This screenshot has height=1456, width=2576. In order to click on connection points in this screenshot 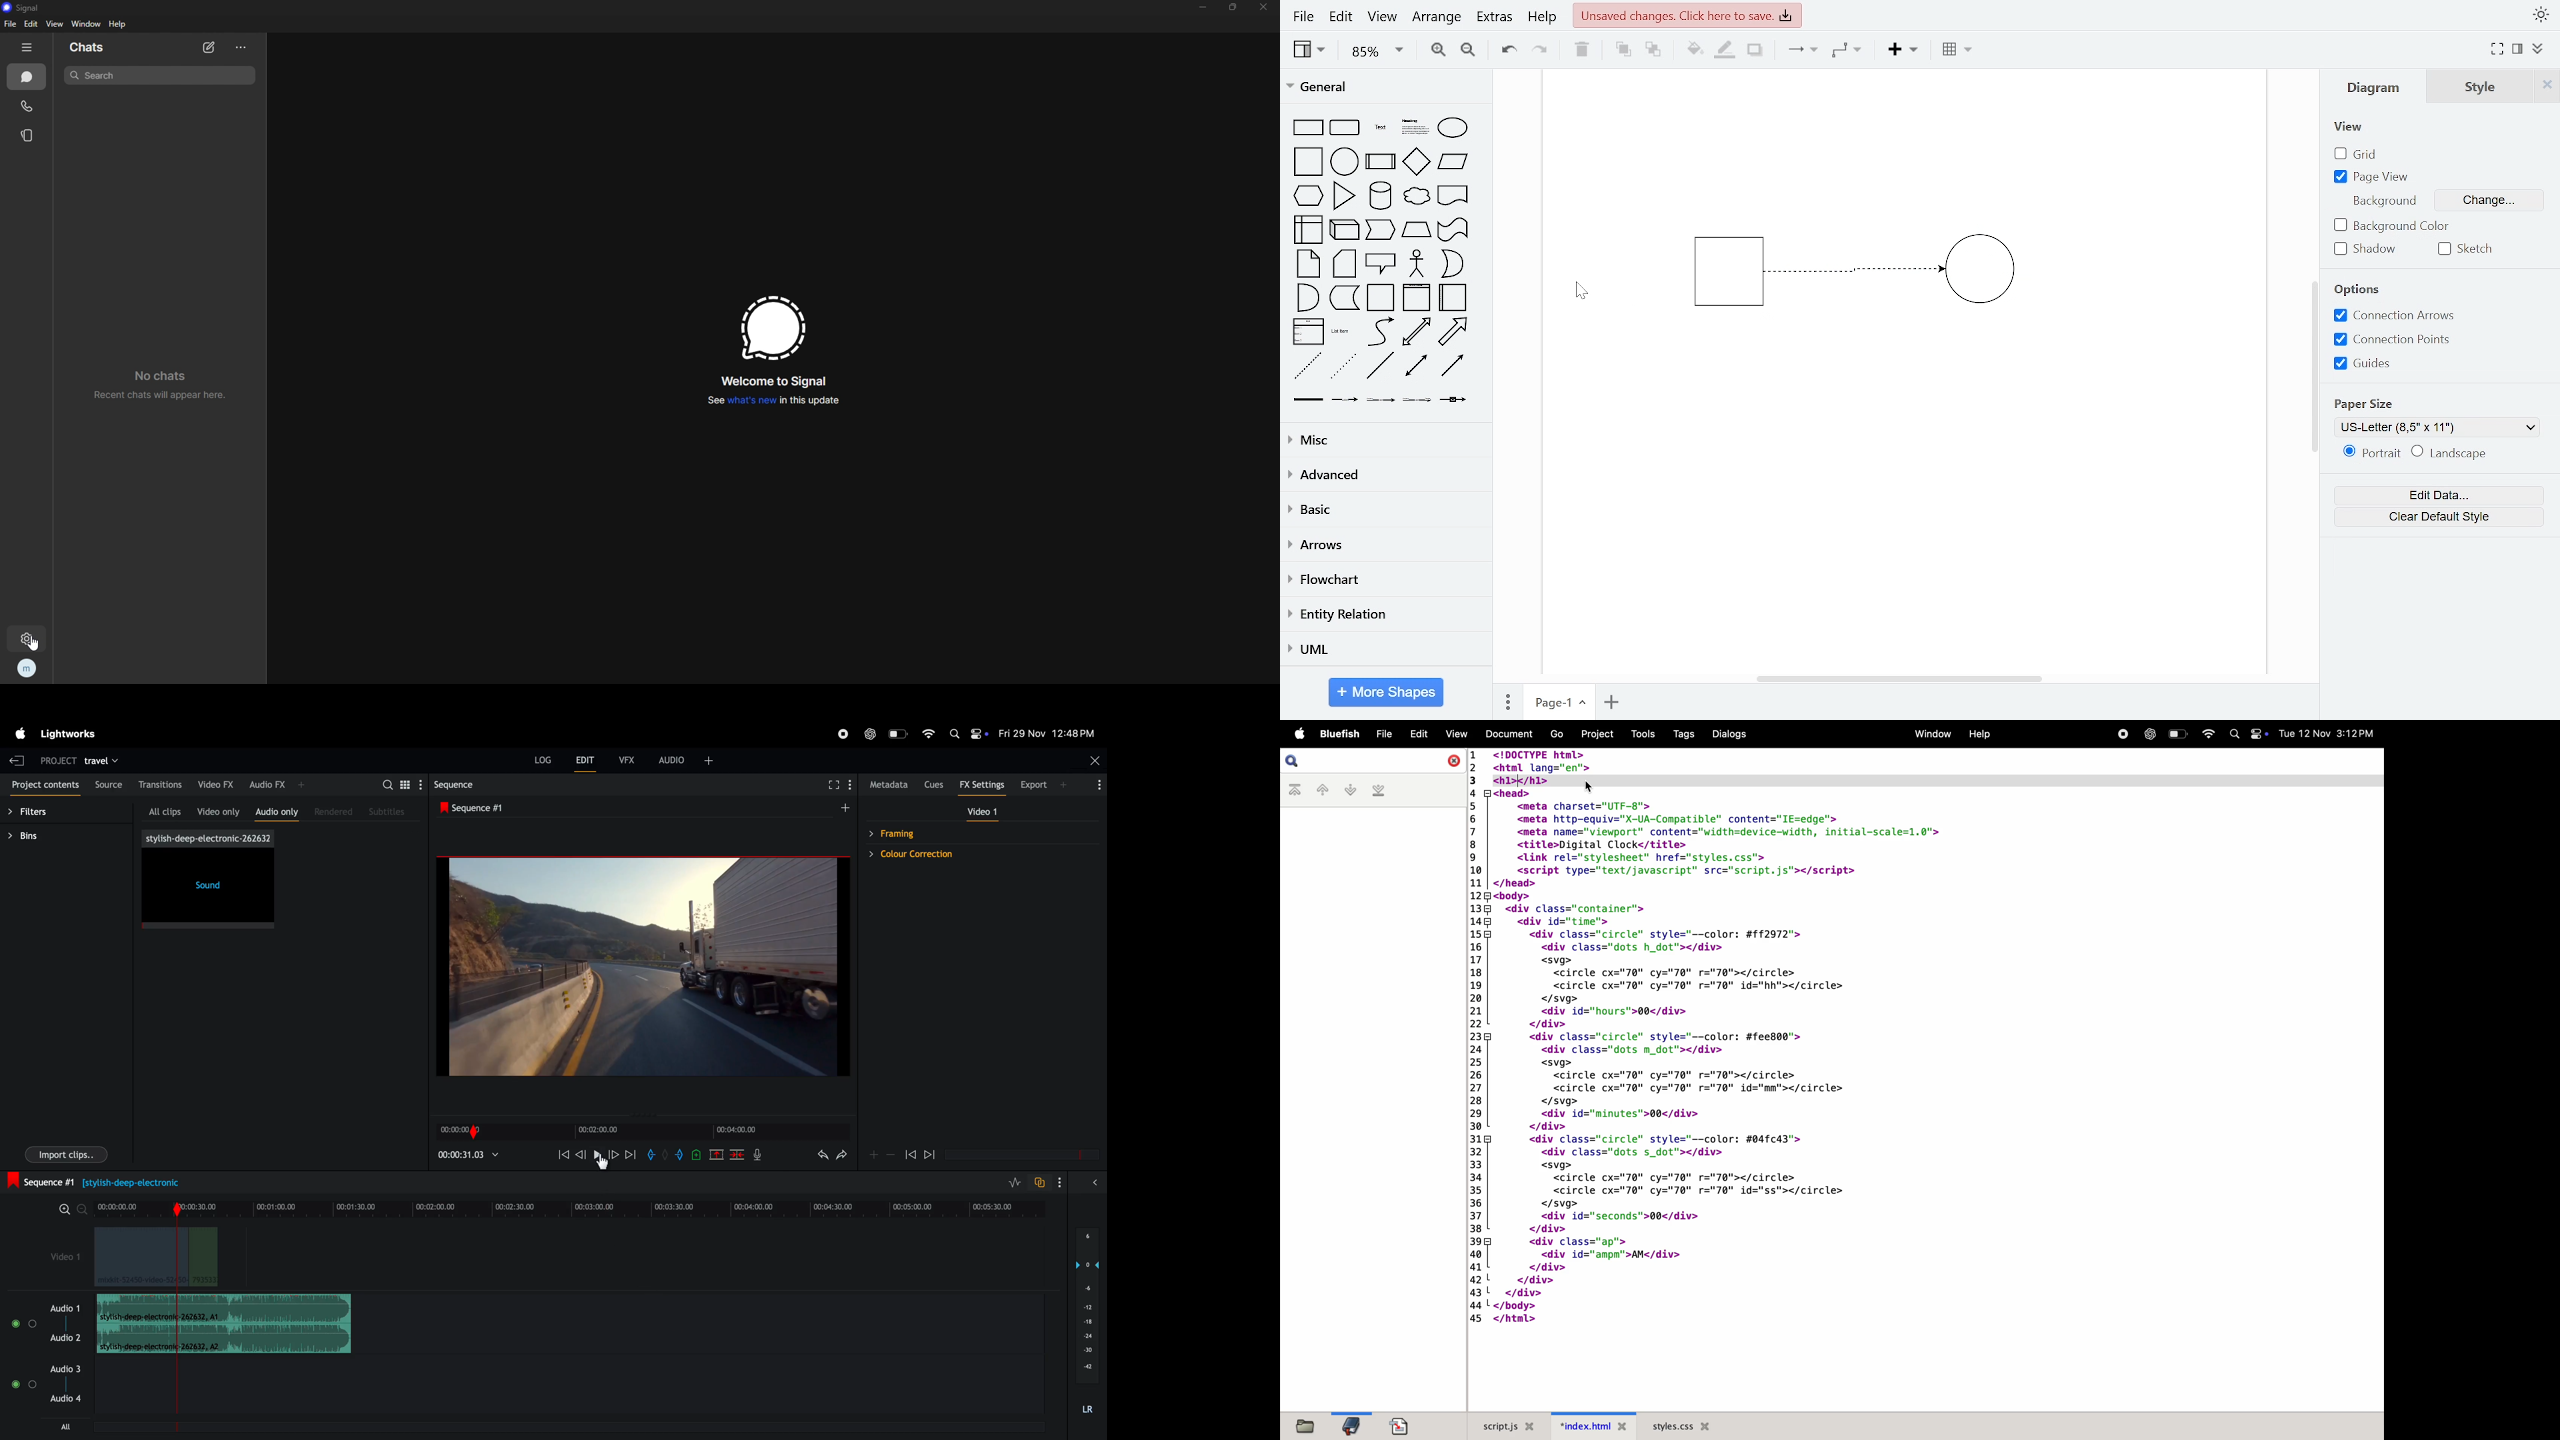, I will do `click(2394, 340)`.